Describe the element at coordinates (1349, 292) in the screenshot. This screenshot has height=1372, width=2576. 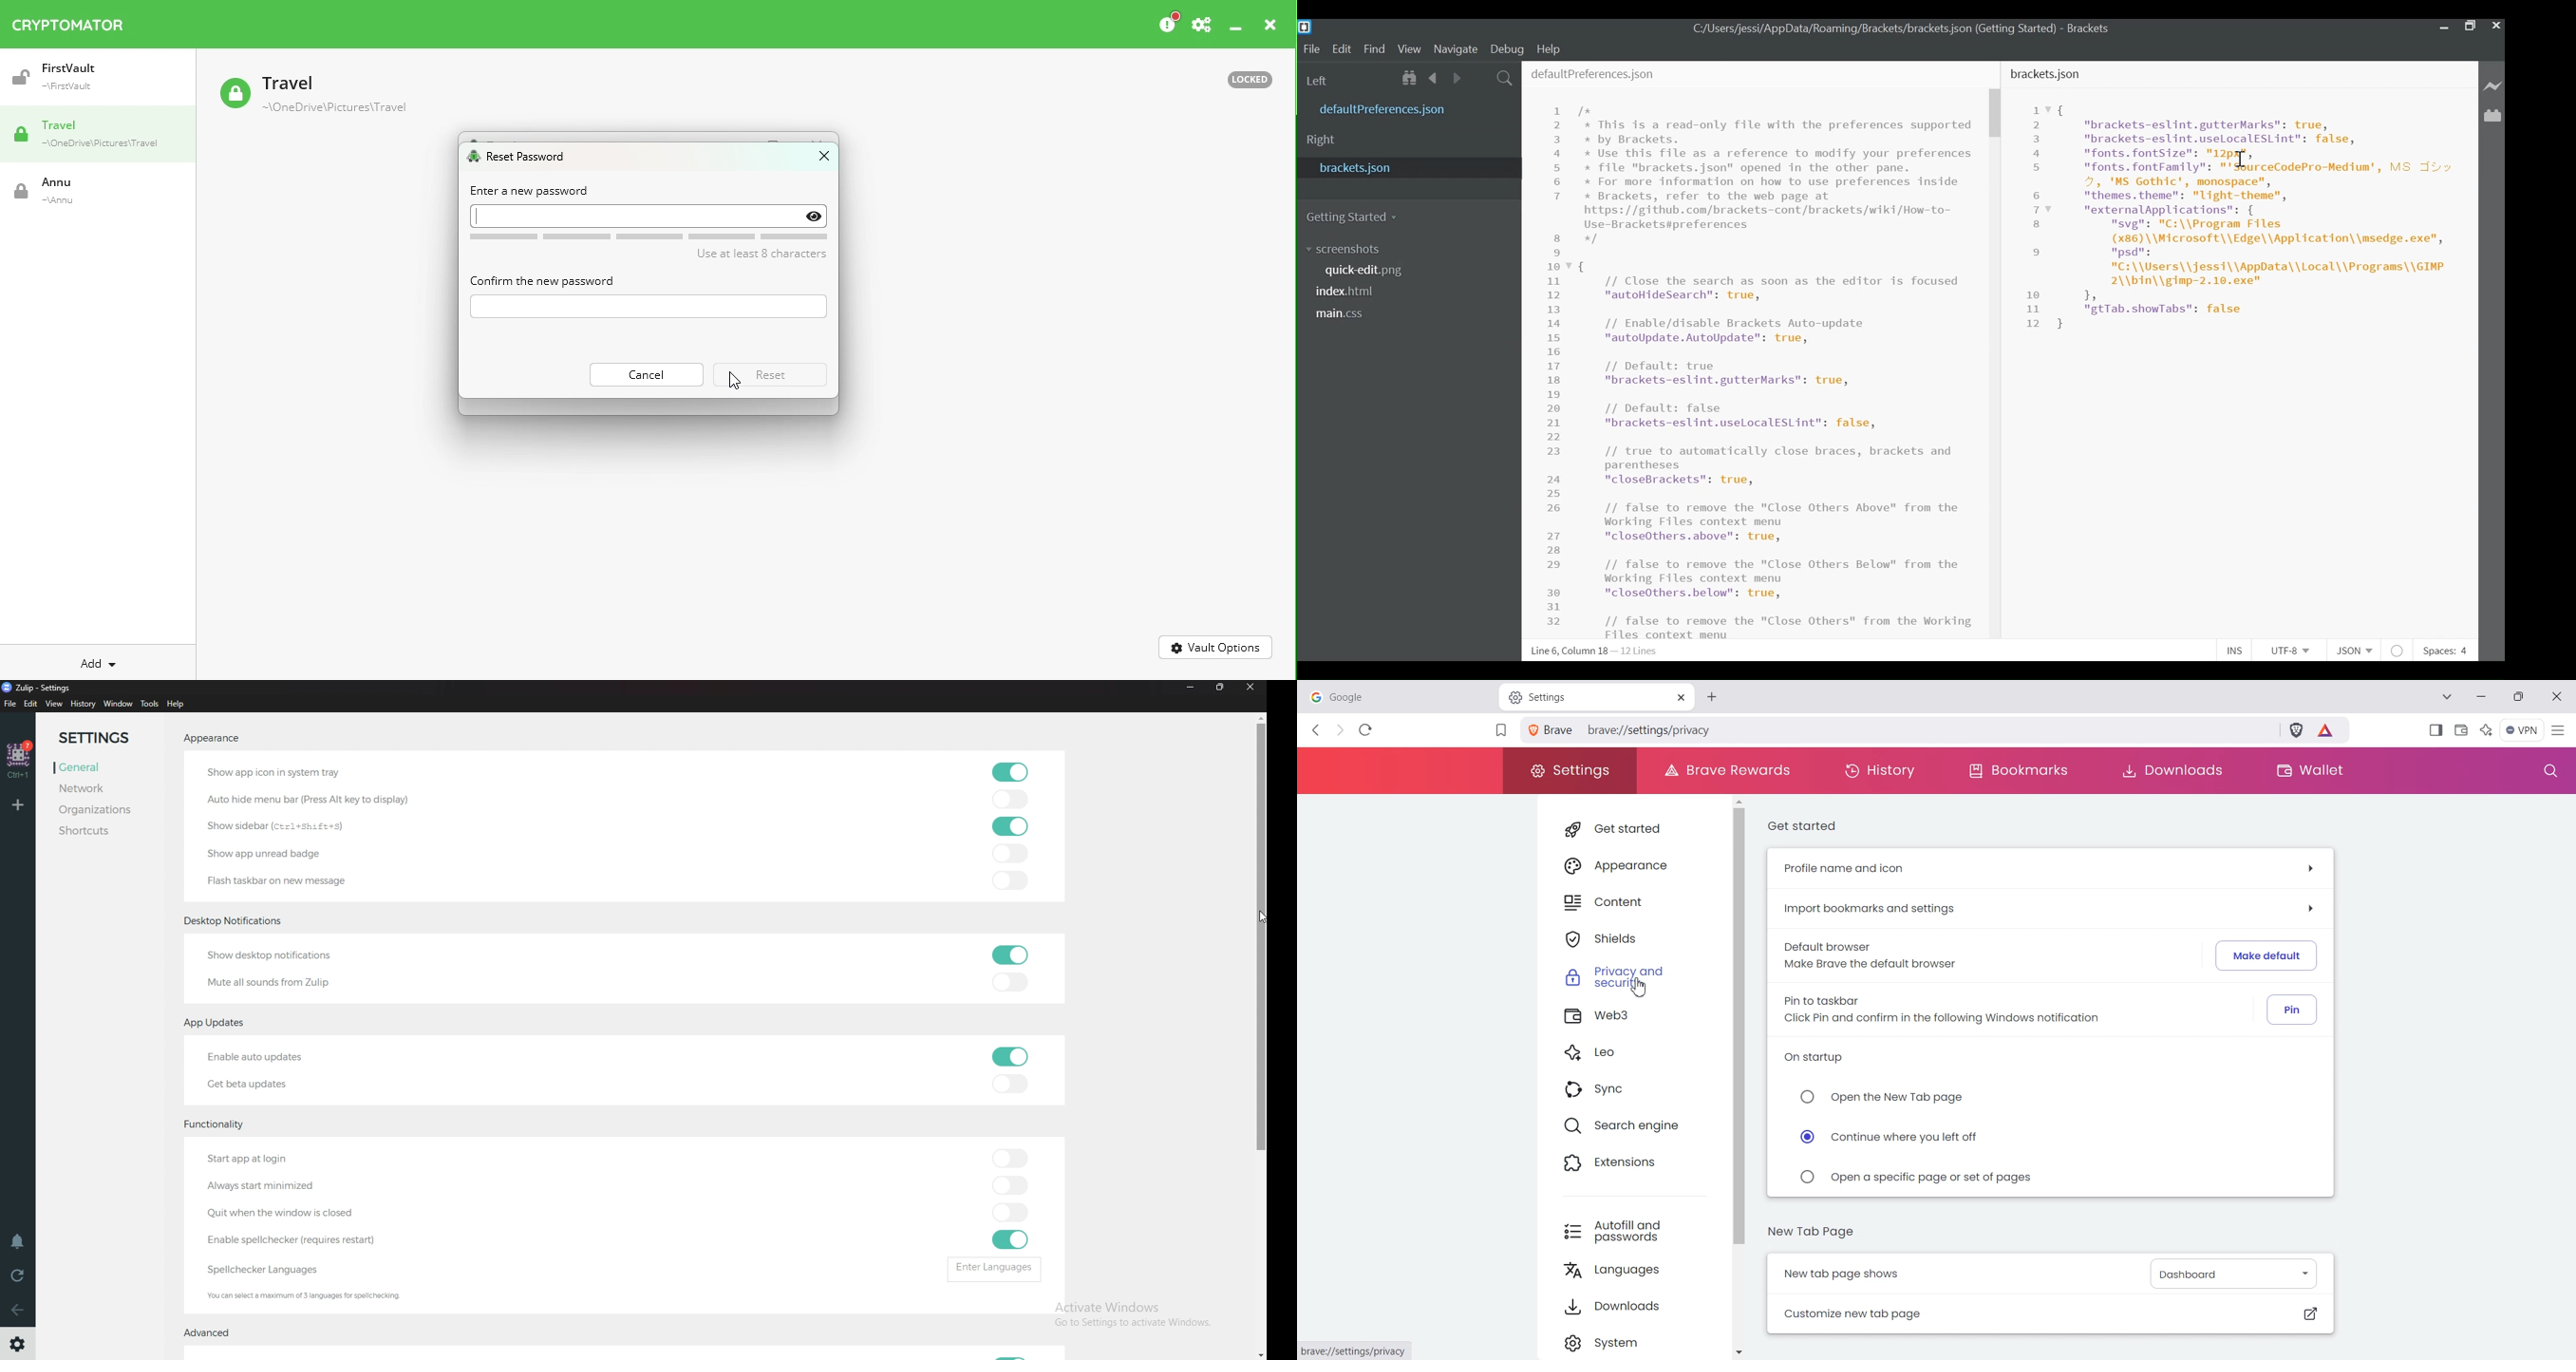
I see `index.html` at that location.